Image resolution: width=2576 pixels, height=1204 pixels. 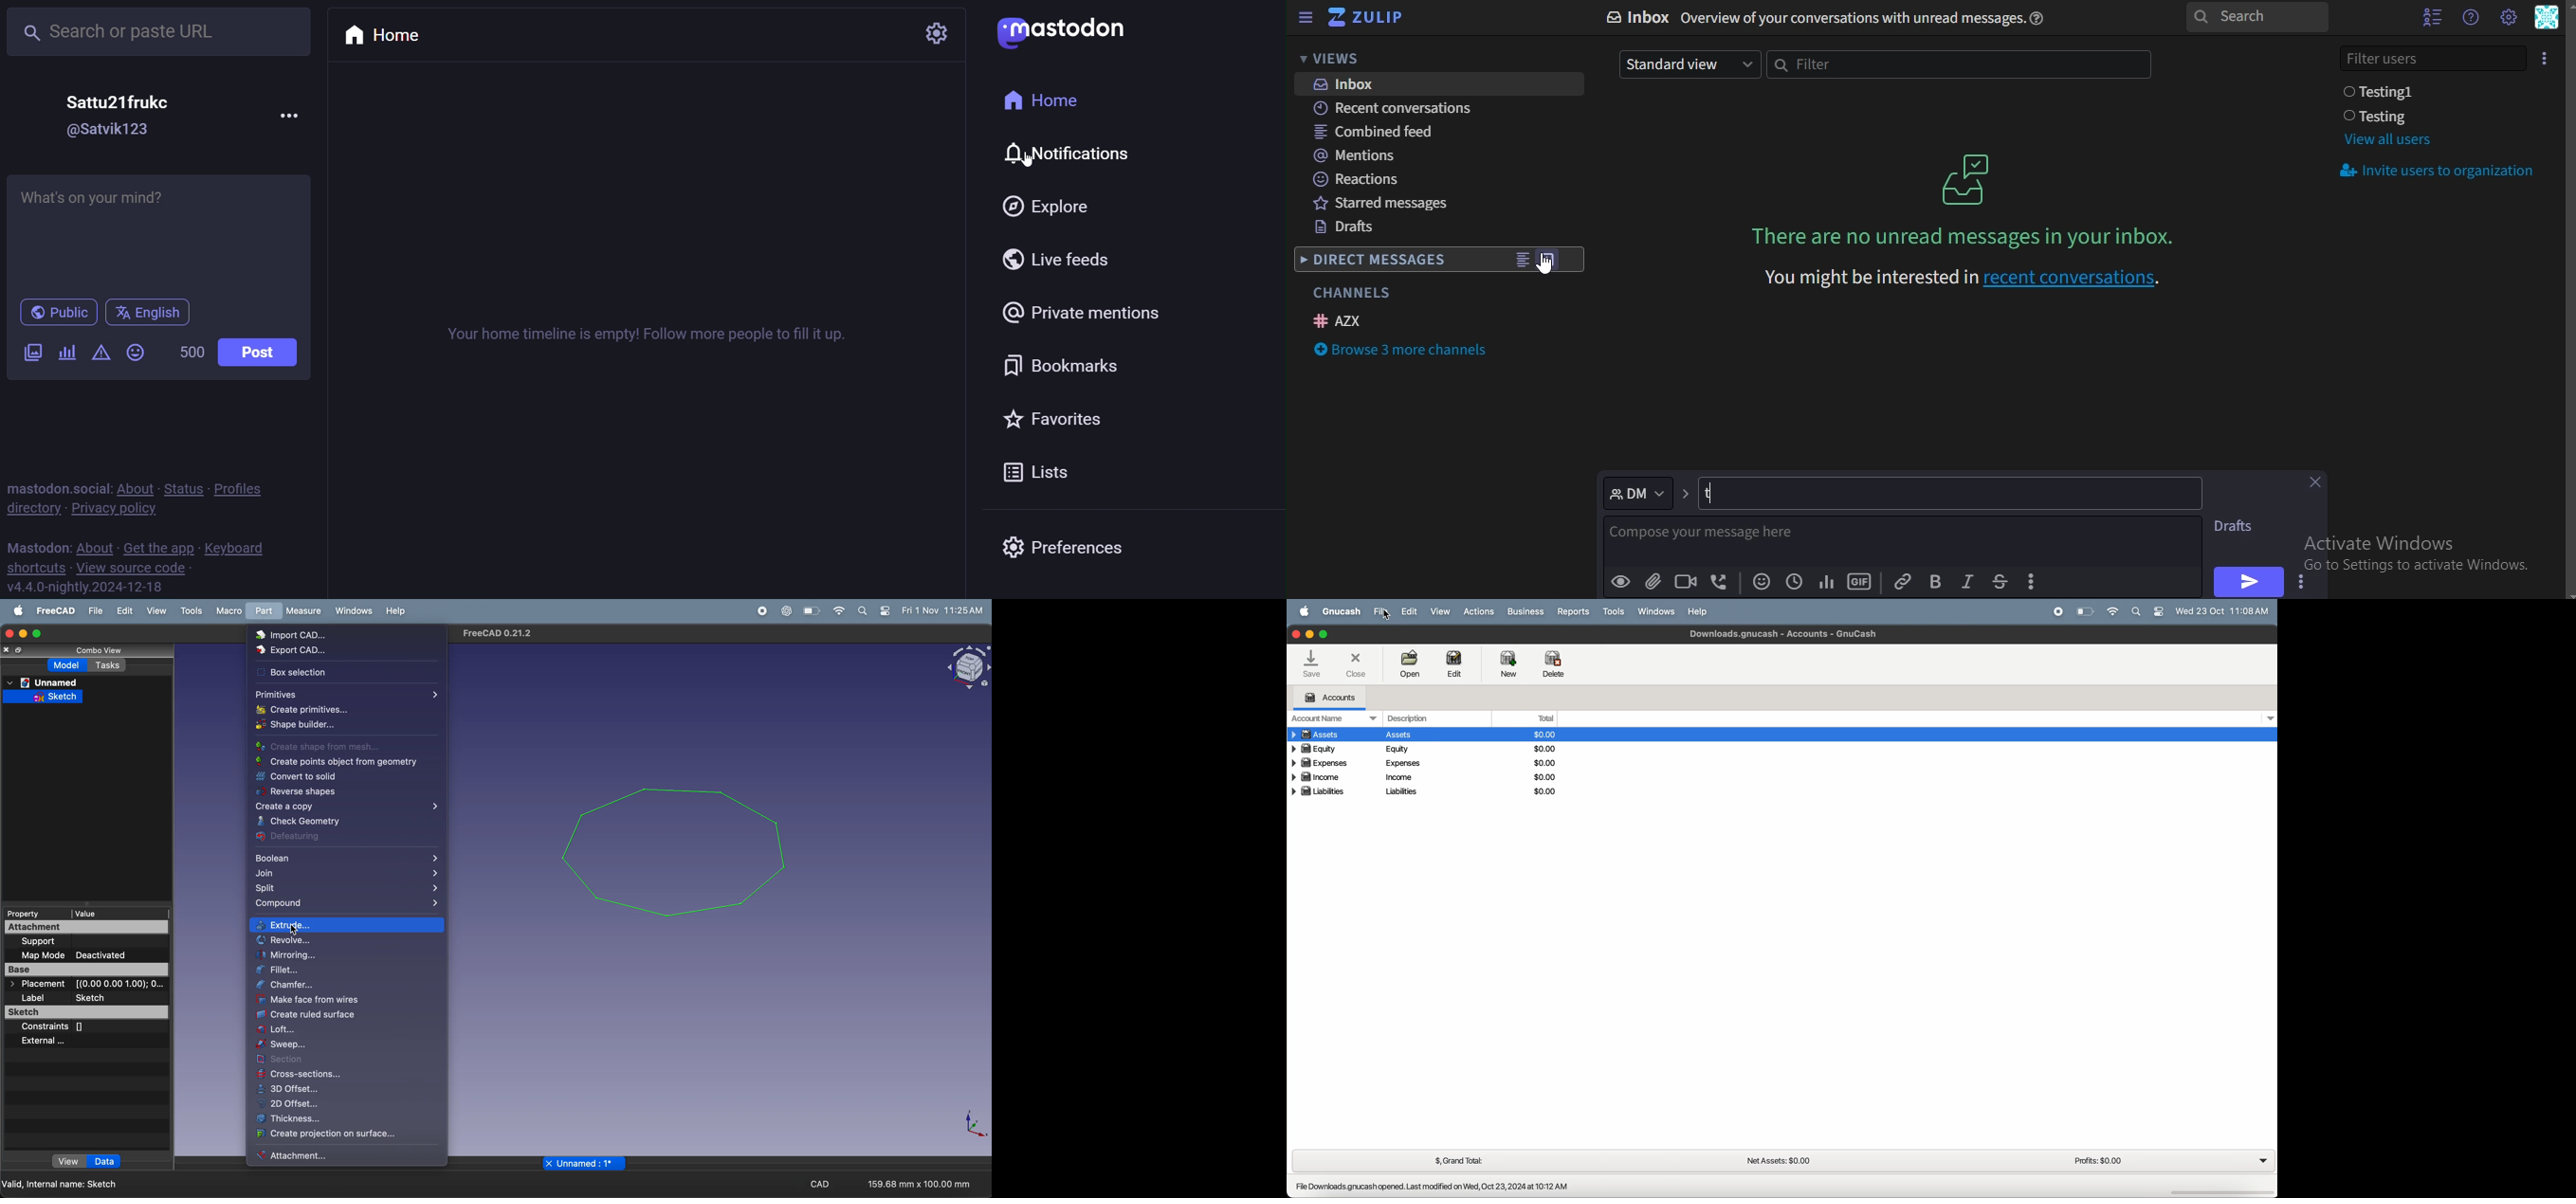 I want to click on edit, so click(x=1407, y=612).